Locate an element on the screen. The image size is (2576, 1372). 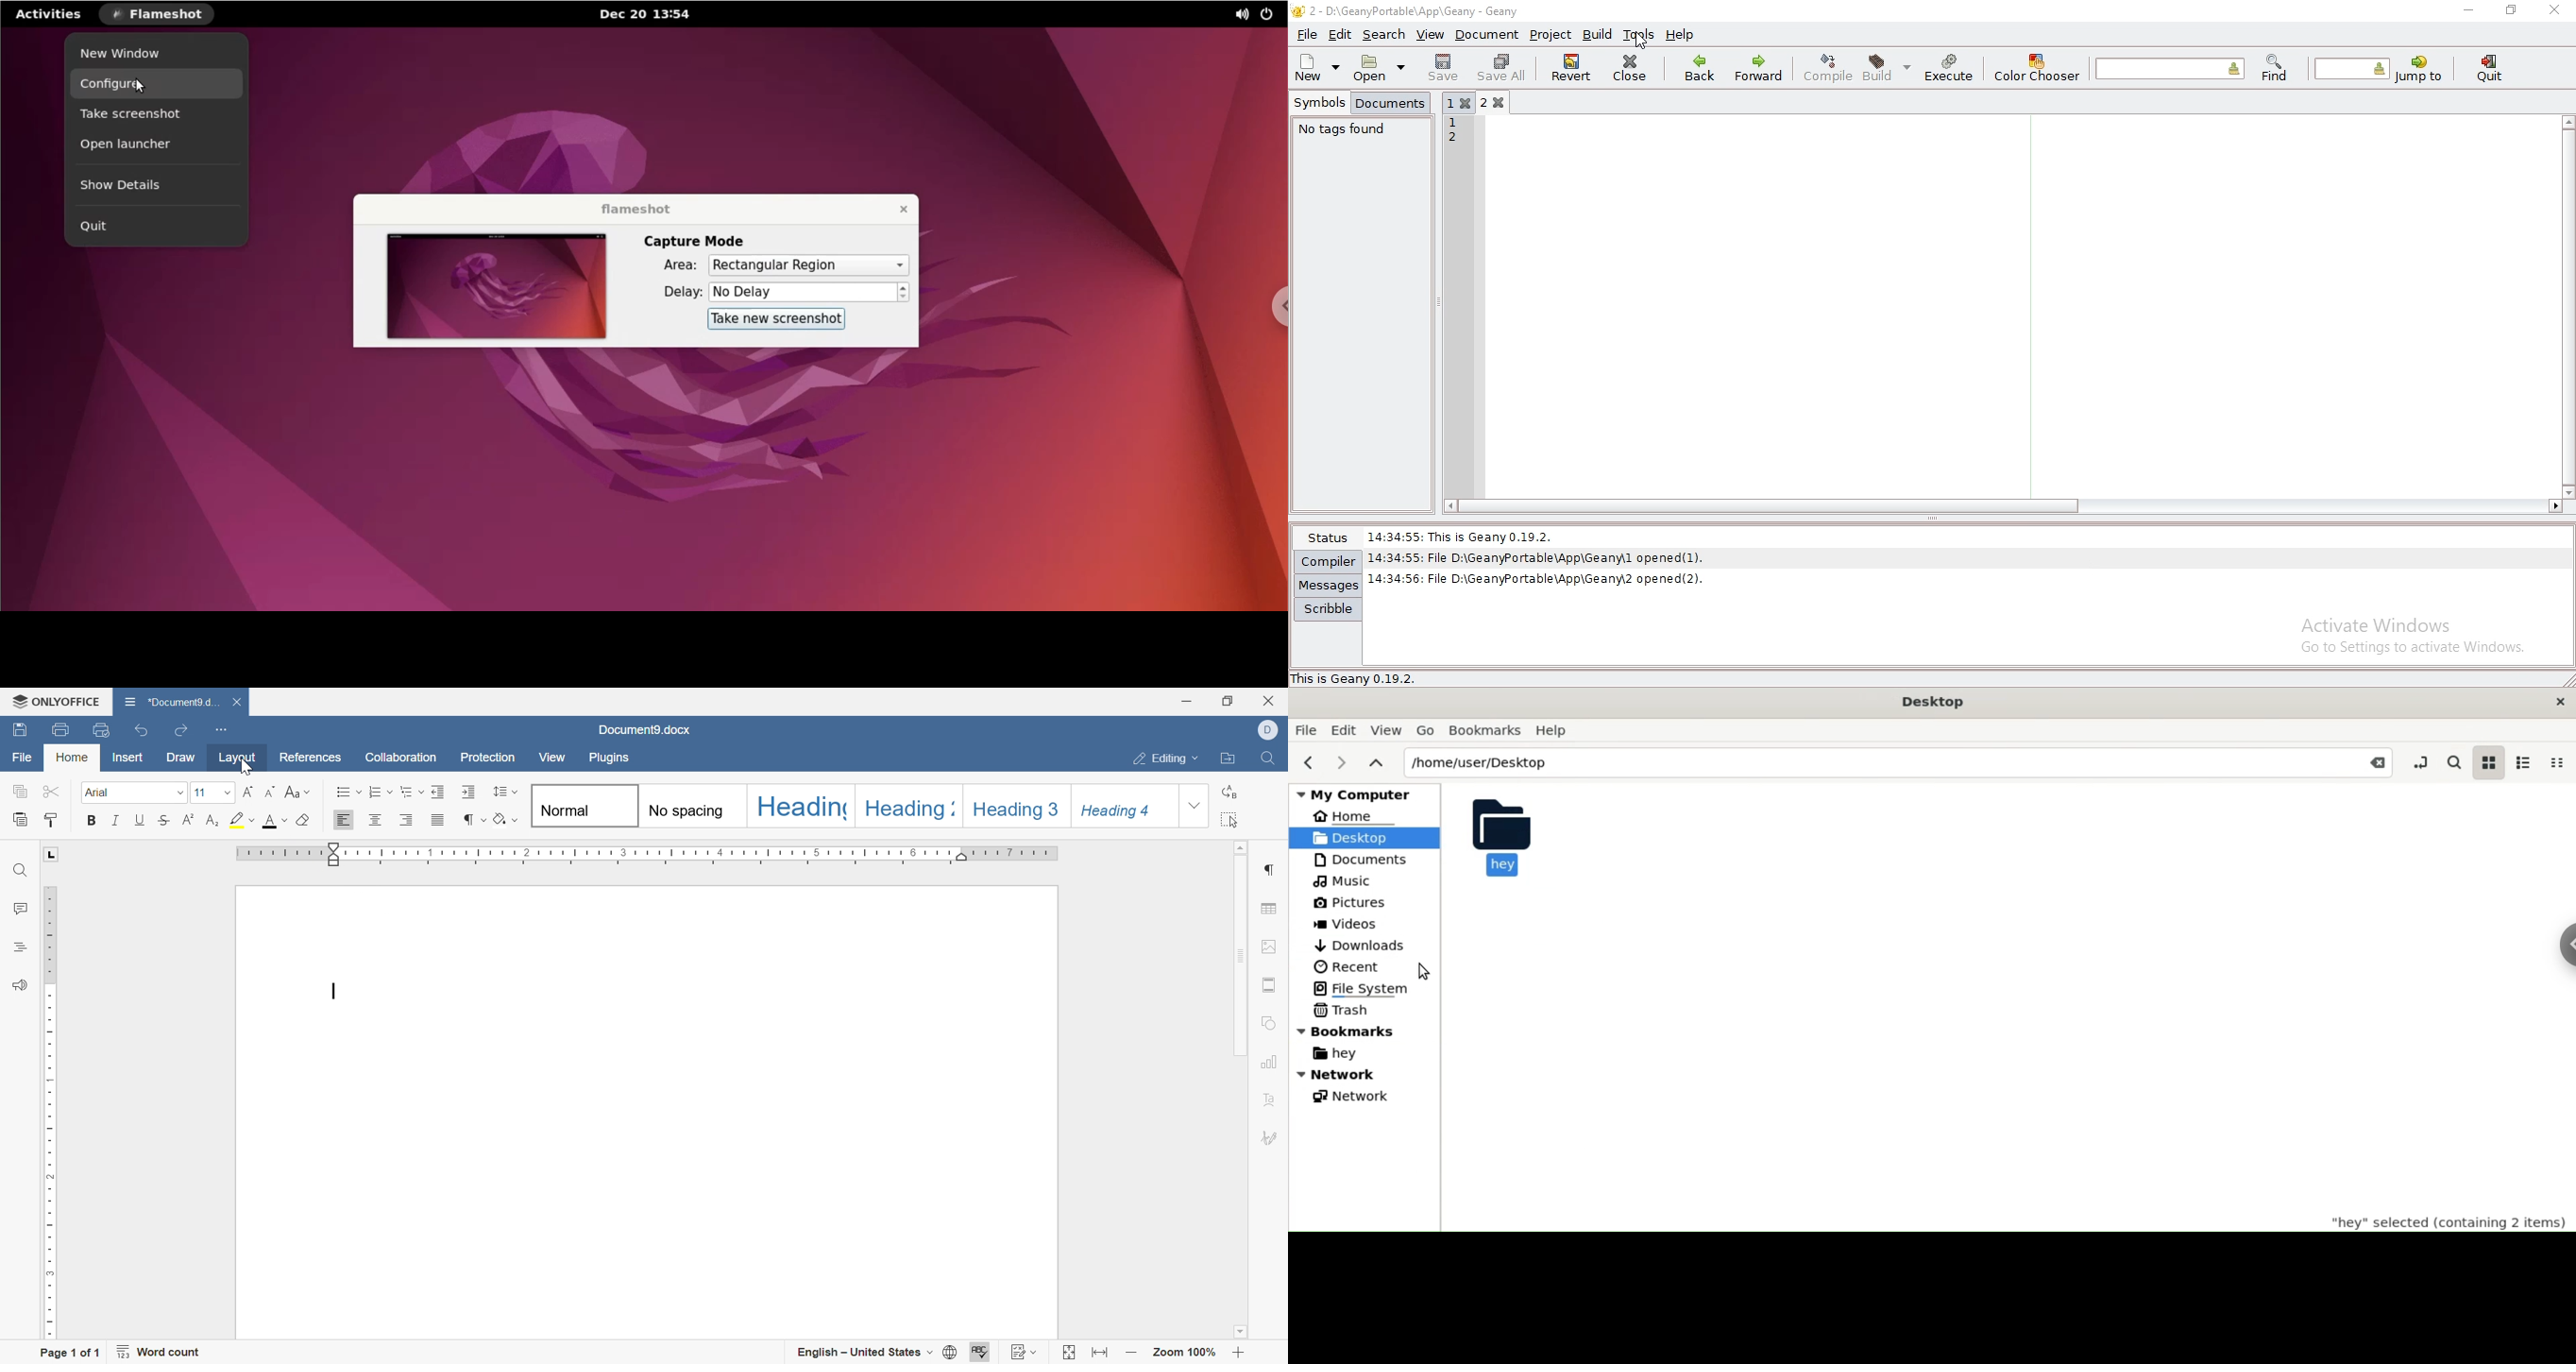
cursor is located at coordinates (244, 770).